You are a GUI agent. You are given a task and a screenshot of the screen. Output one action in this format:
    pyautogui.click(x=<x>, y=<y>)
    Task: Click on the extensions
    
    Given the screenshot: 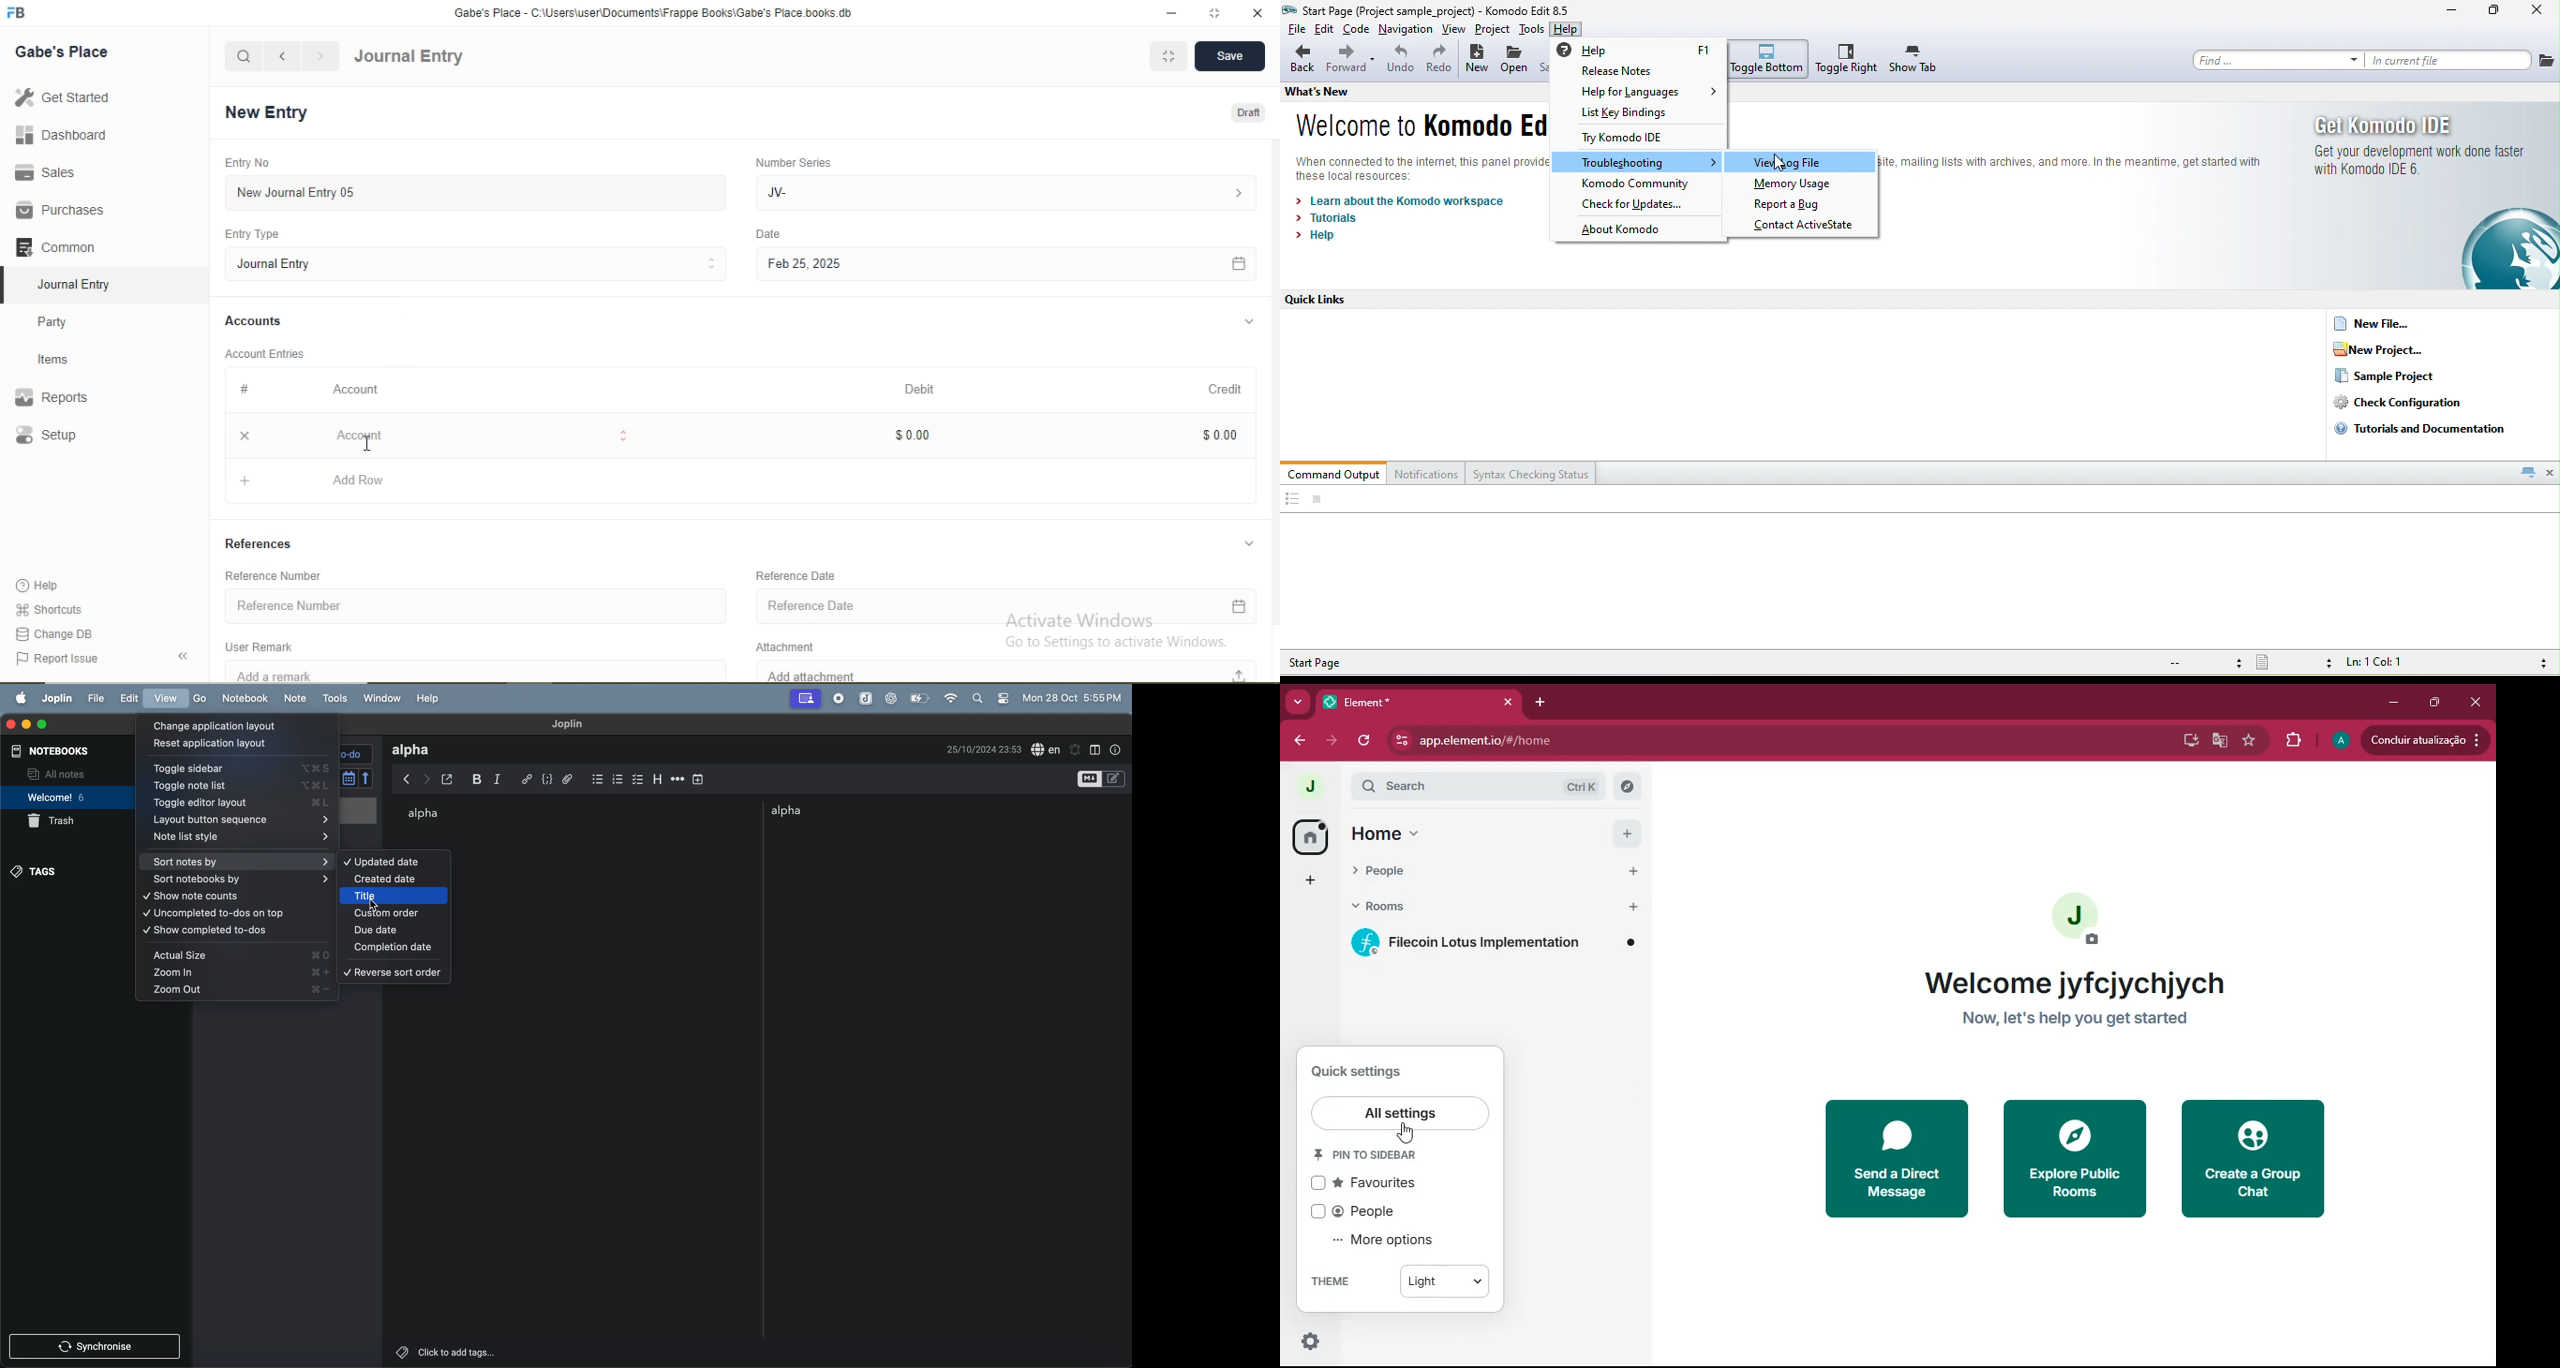 What is the action you would take?
    pyautogui.click(x=2294, y=740)
    